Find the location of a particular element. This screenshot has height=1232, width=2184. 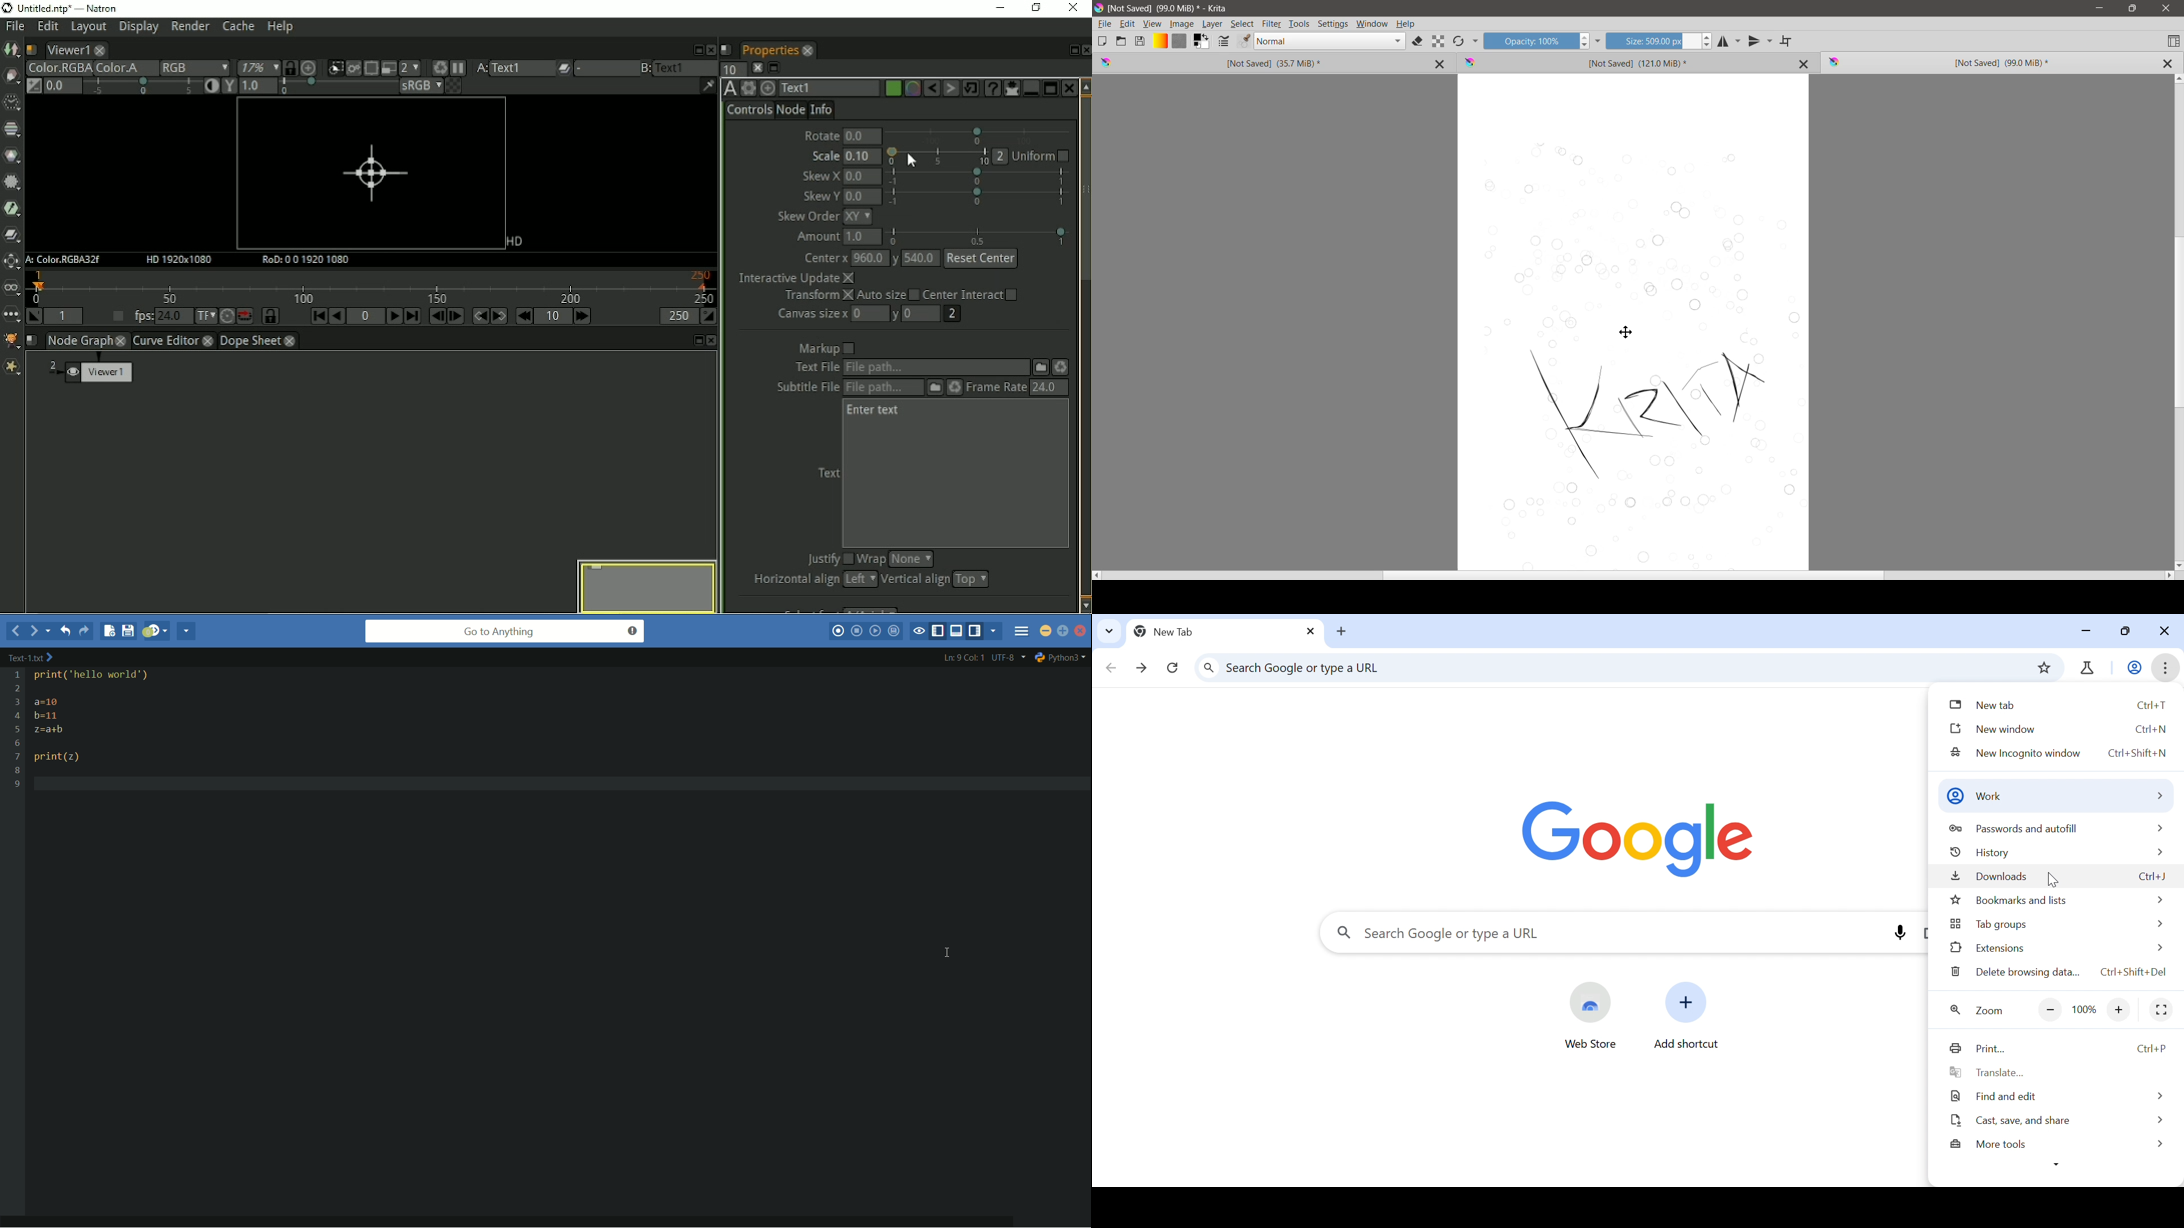

Set eraser mode is located at coordinates (1418, 42).